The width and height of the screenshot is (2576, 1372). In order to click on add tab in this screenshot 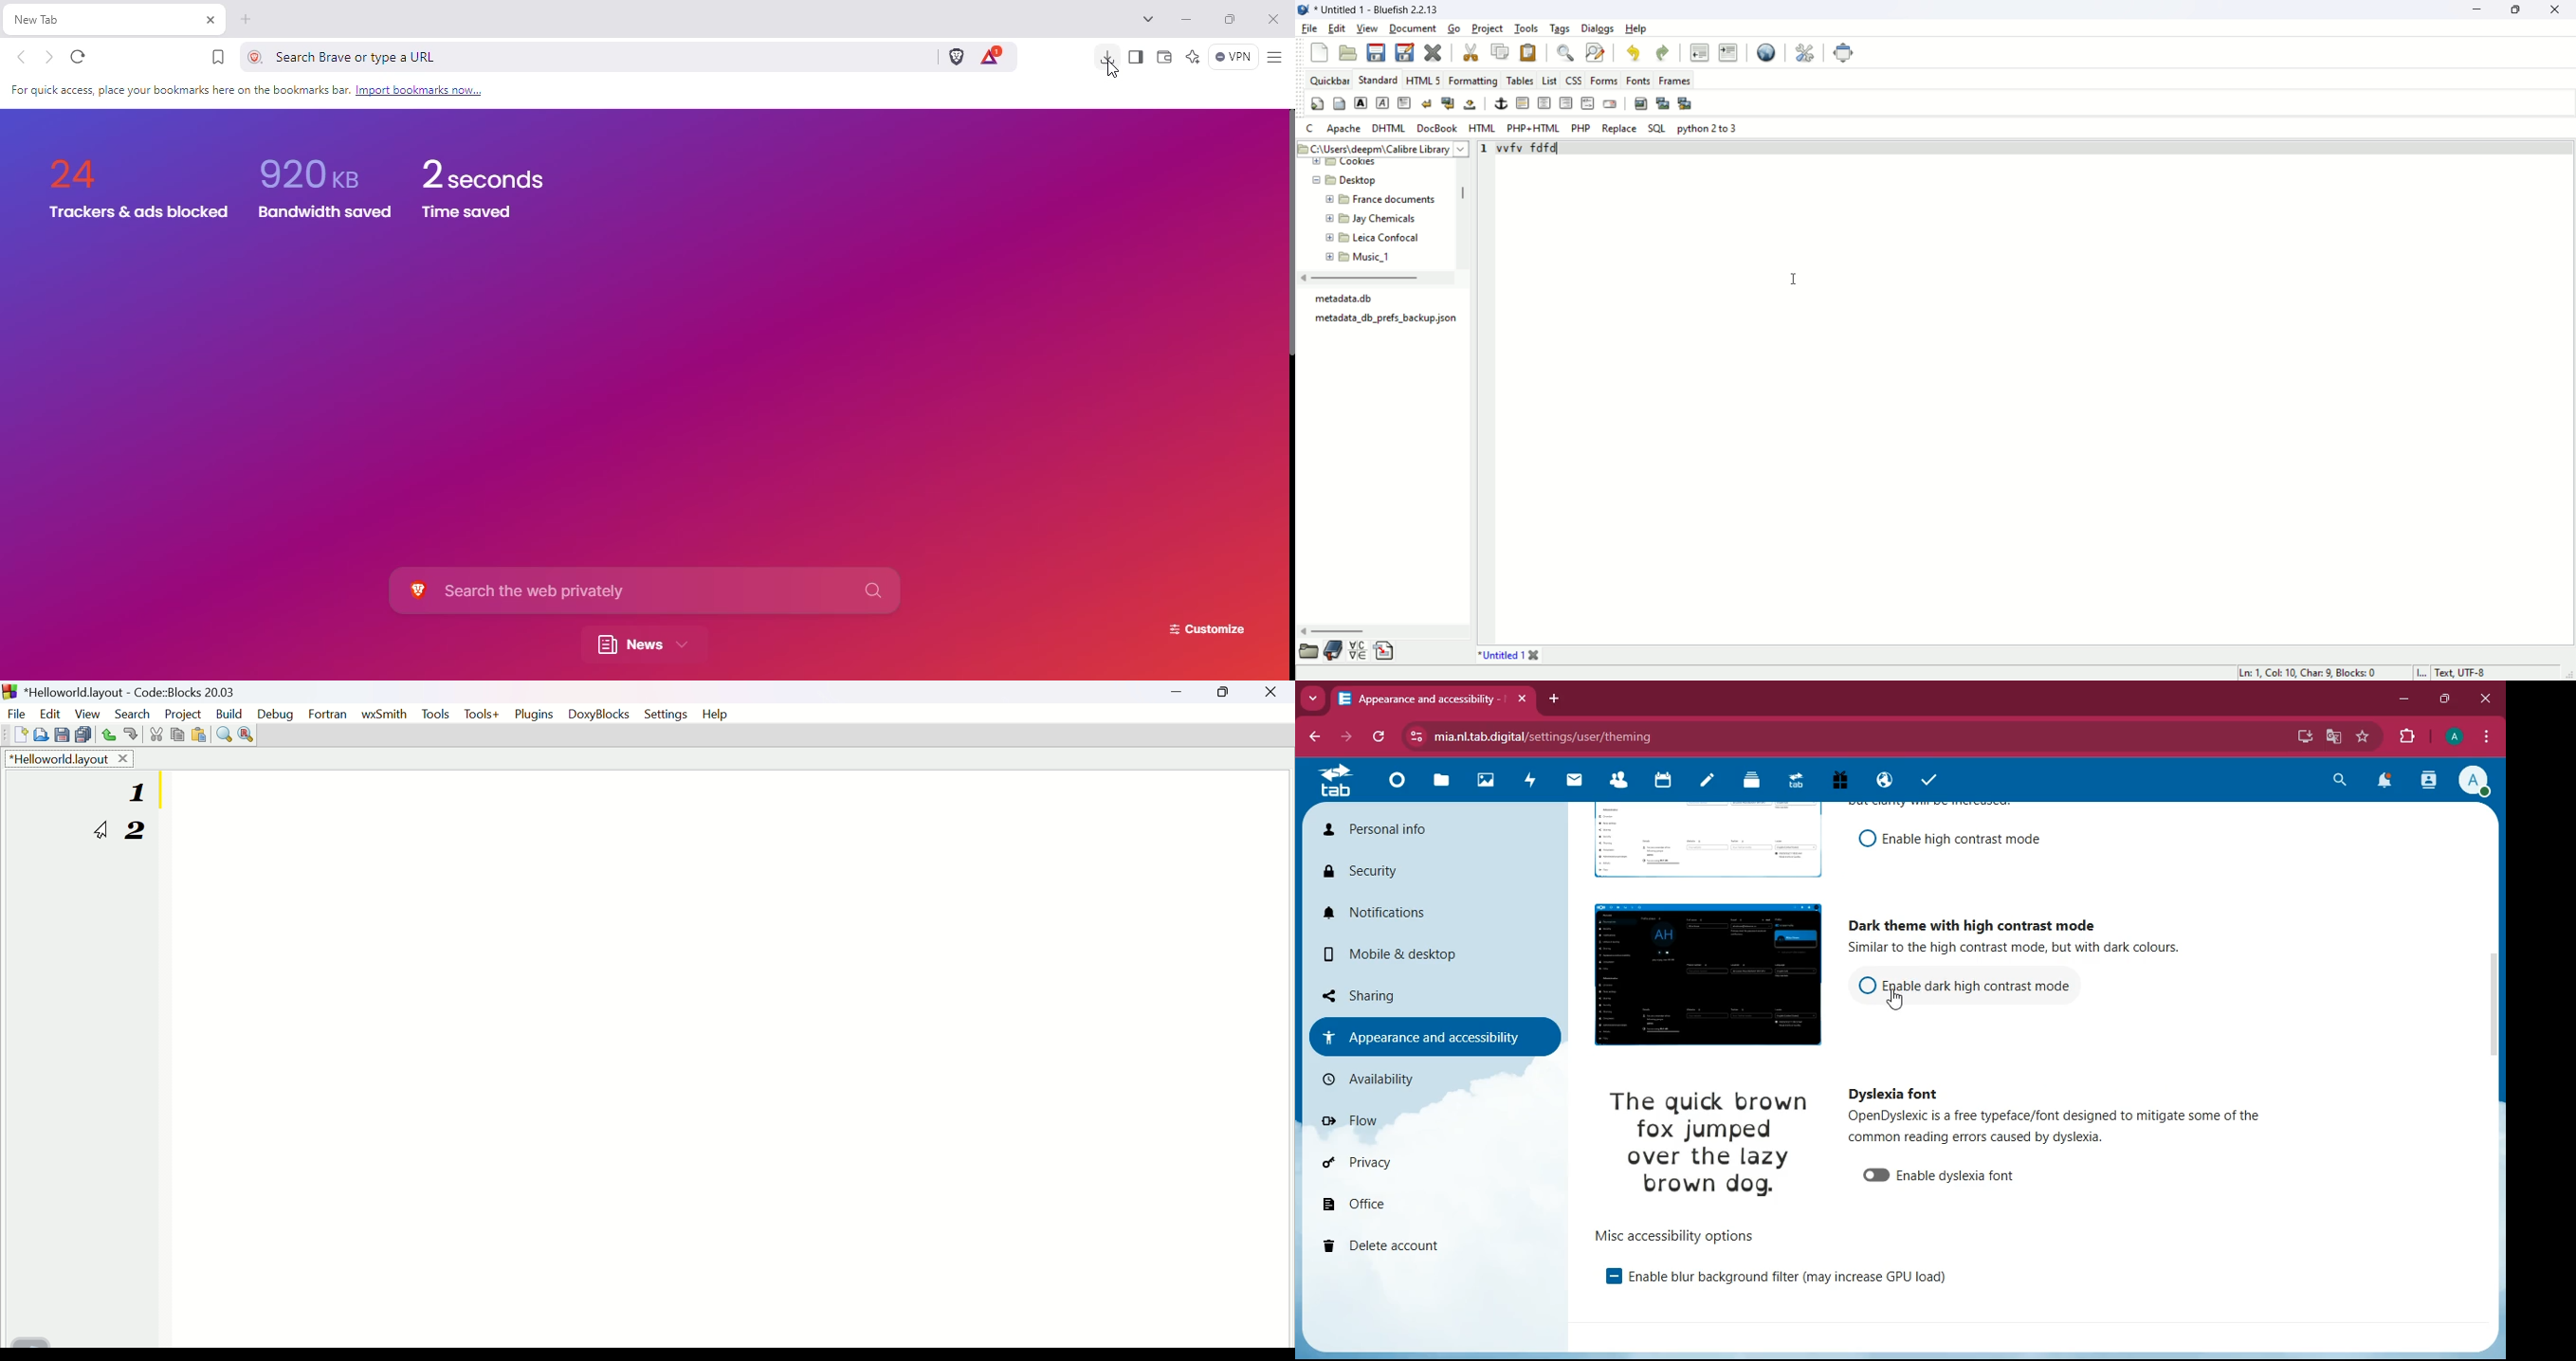, I will do `click(1554, 698)`.